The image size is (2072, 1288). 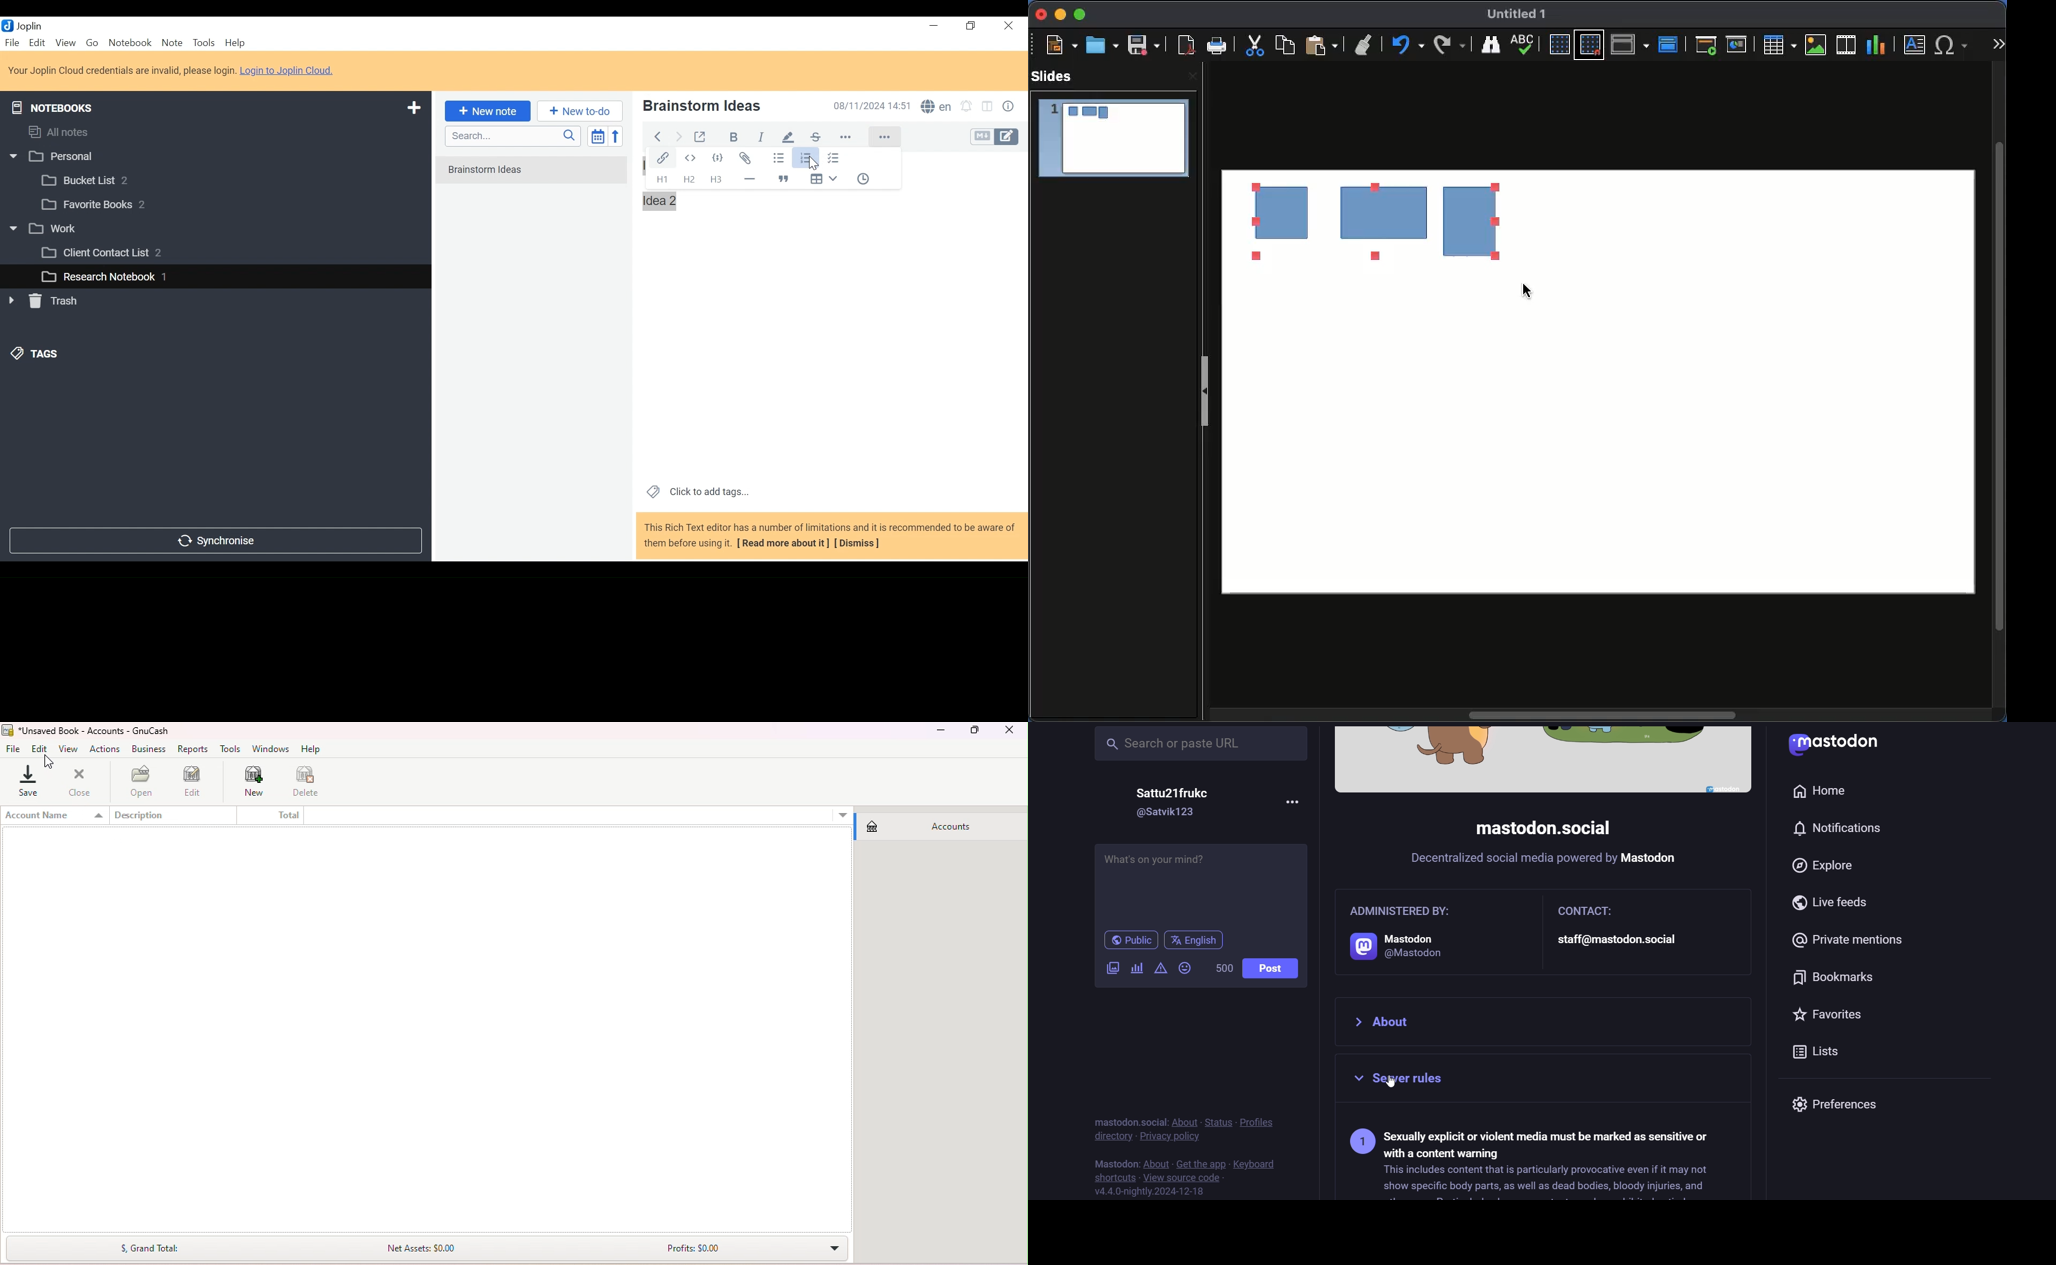 I want to click on idea 2, so click(x=660, y=202).